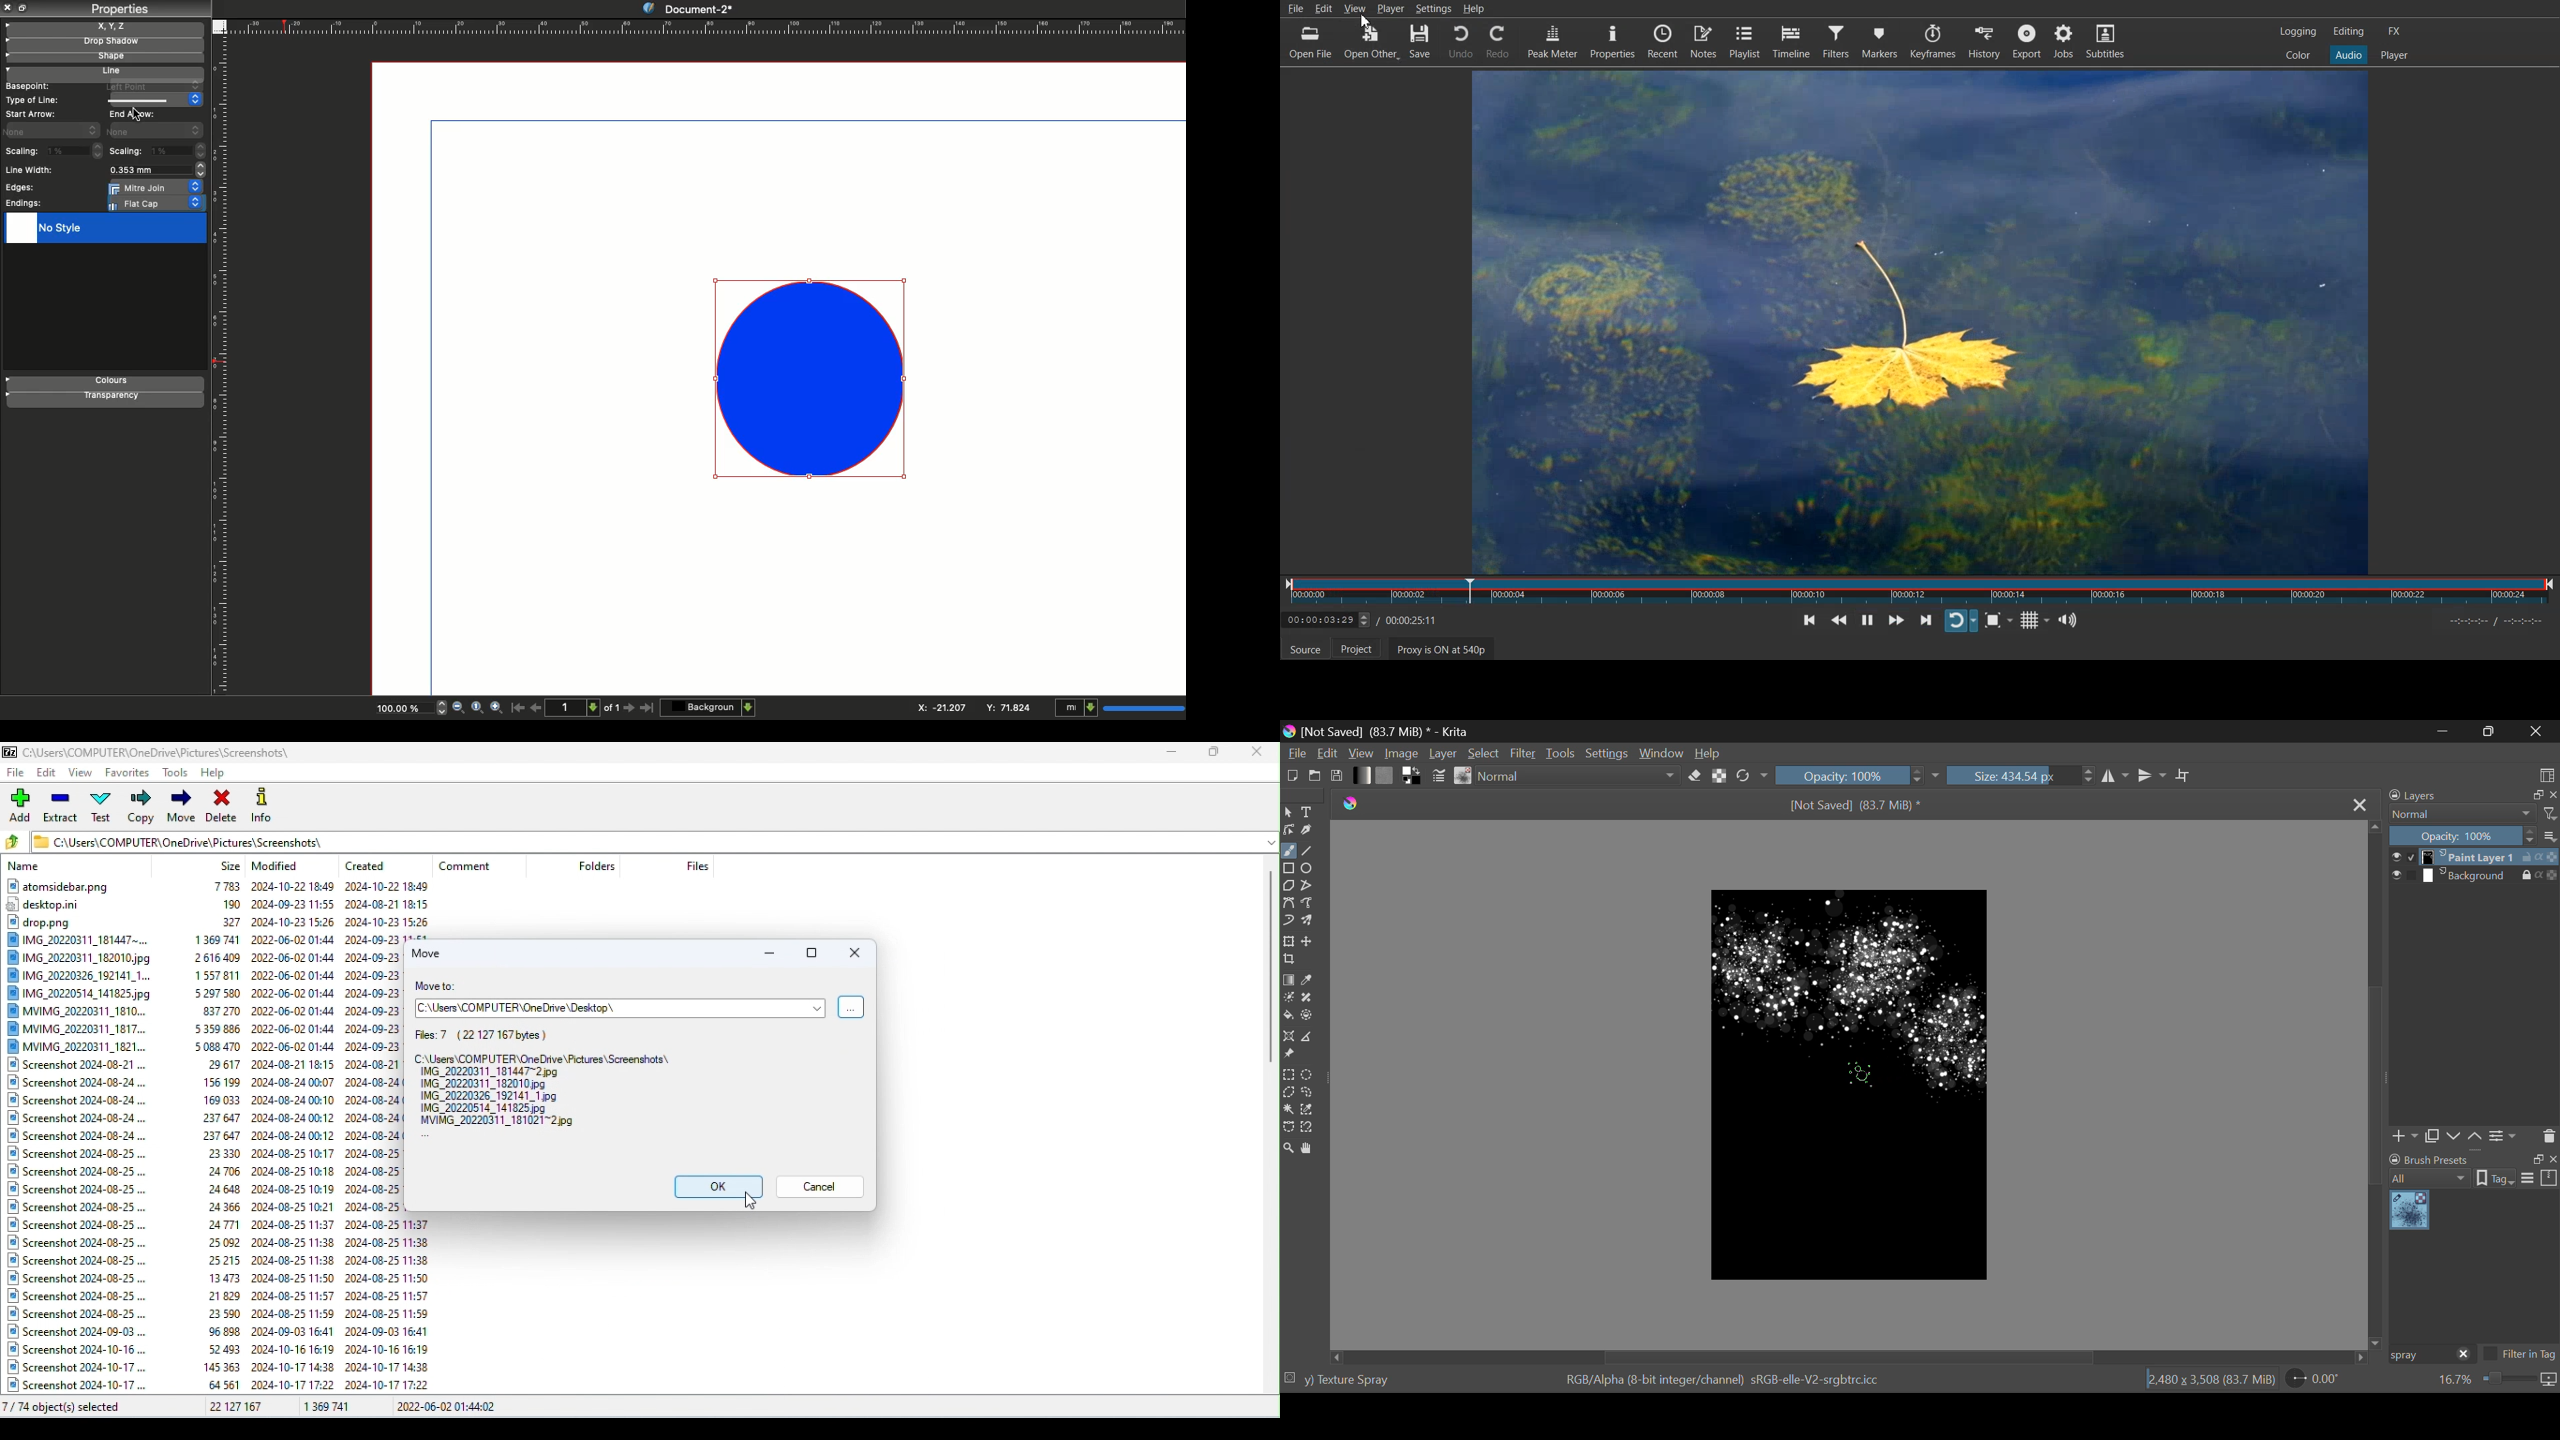 This screenshot has width=2576, height=1456. I want to click on Tools, so click(1563, 753).